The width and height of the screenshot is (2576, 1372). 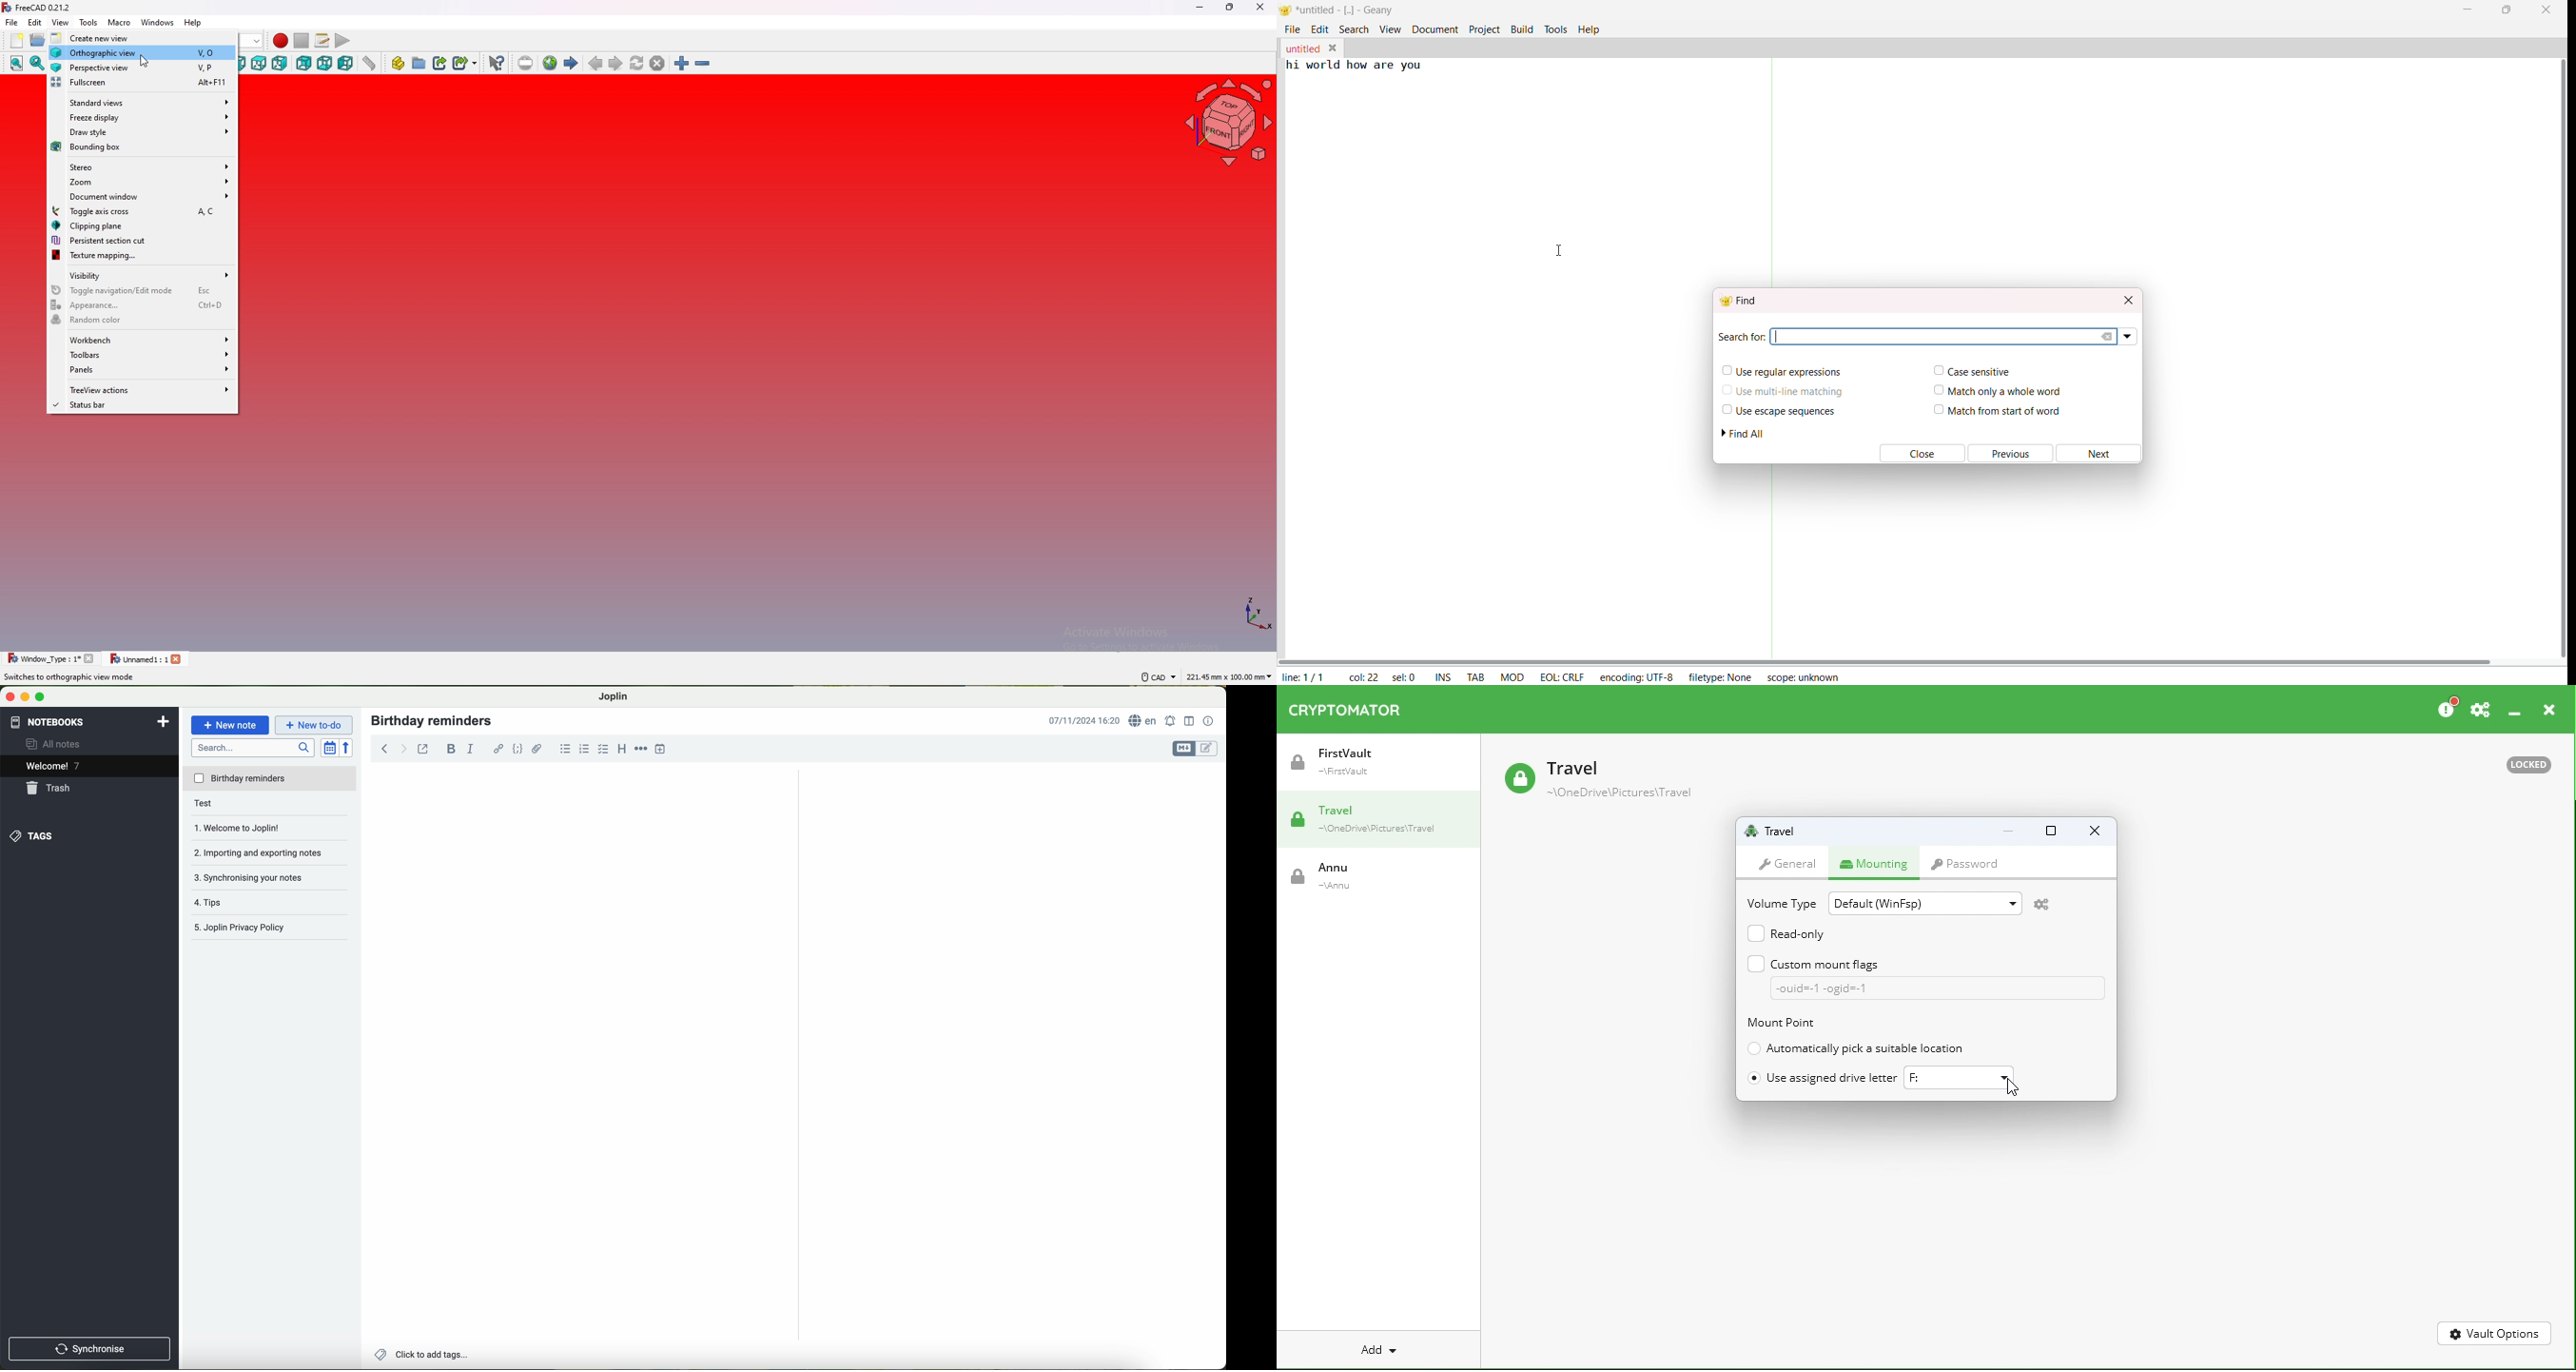 I want to click on Joplin, so click(x=613, y=697).